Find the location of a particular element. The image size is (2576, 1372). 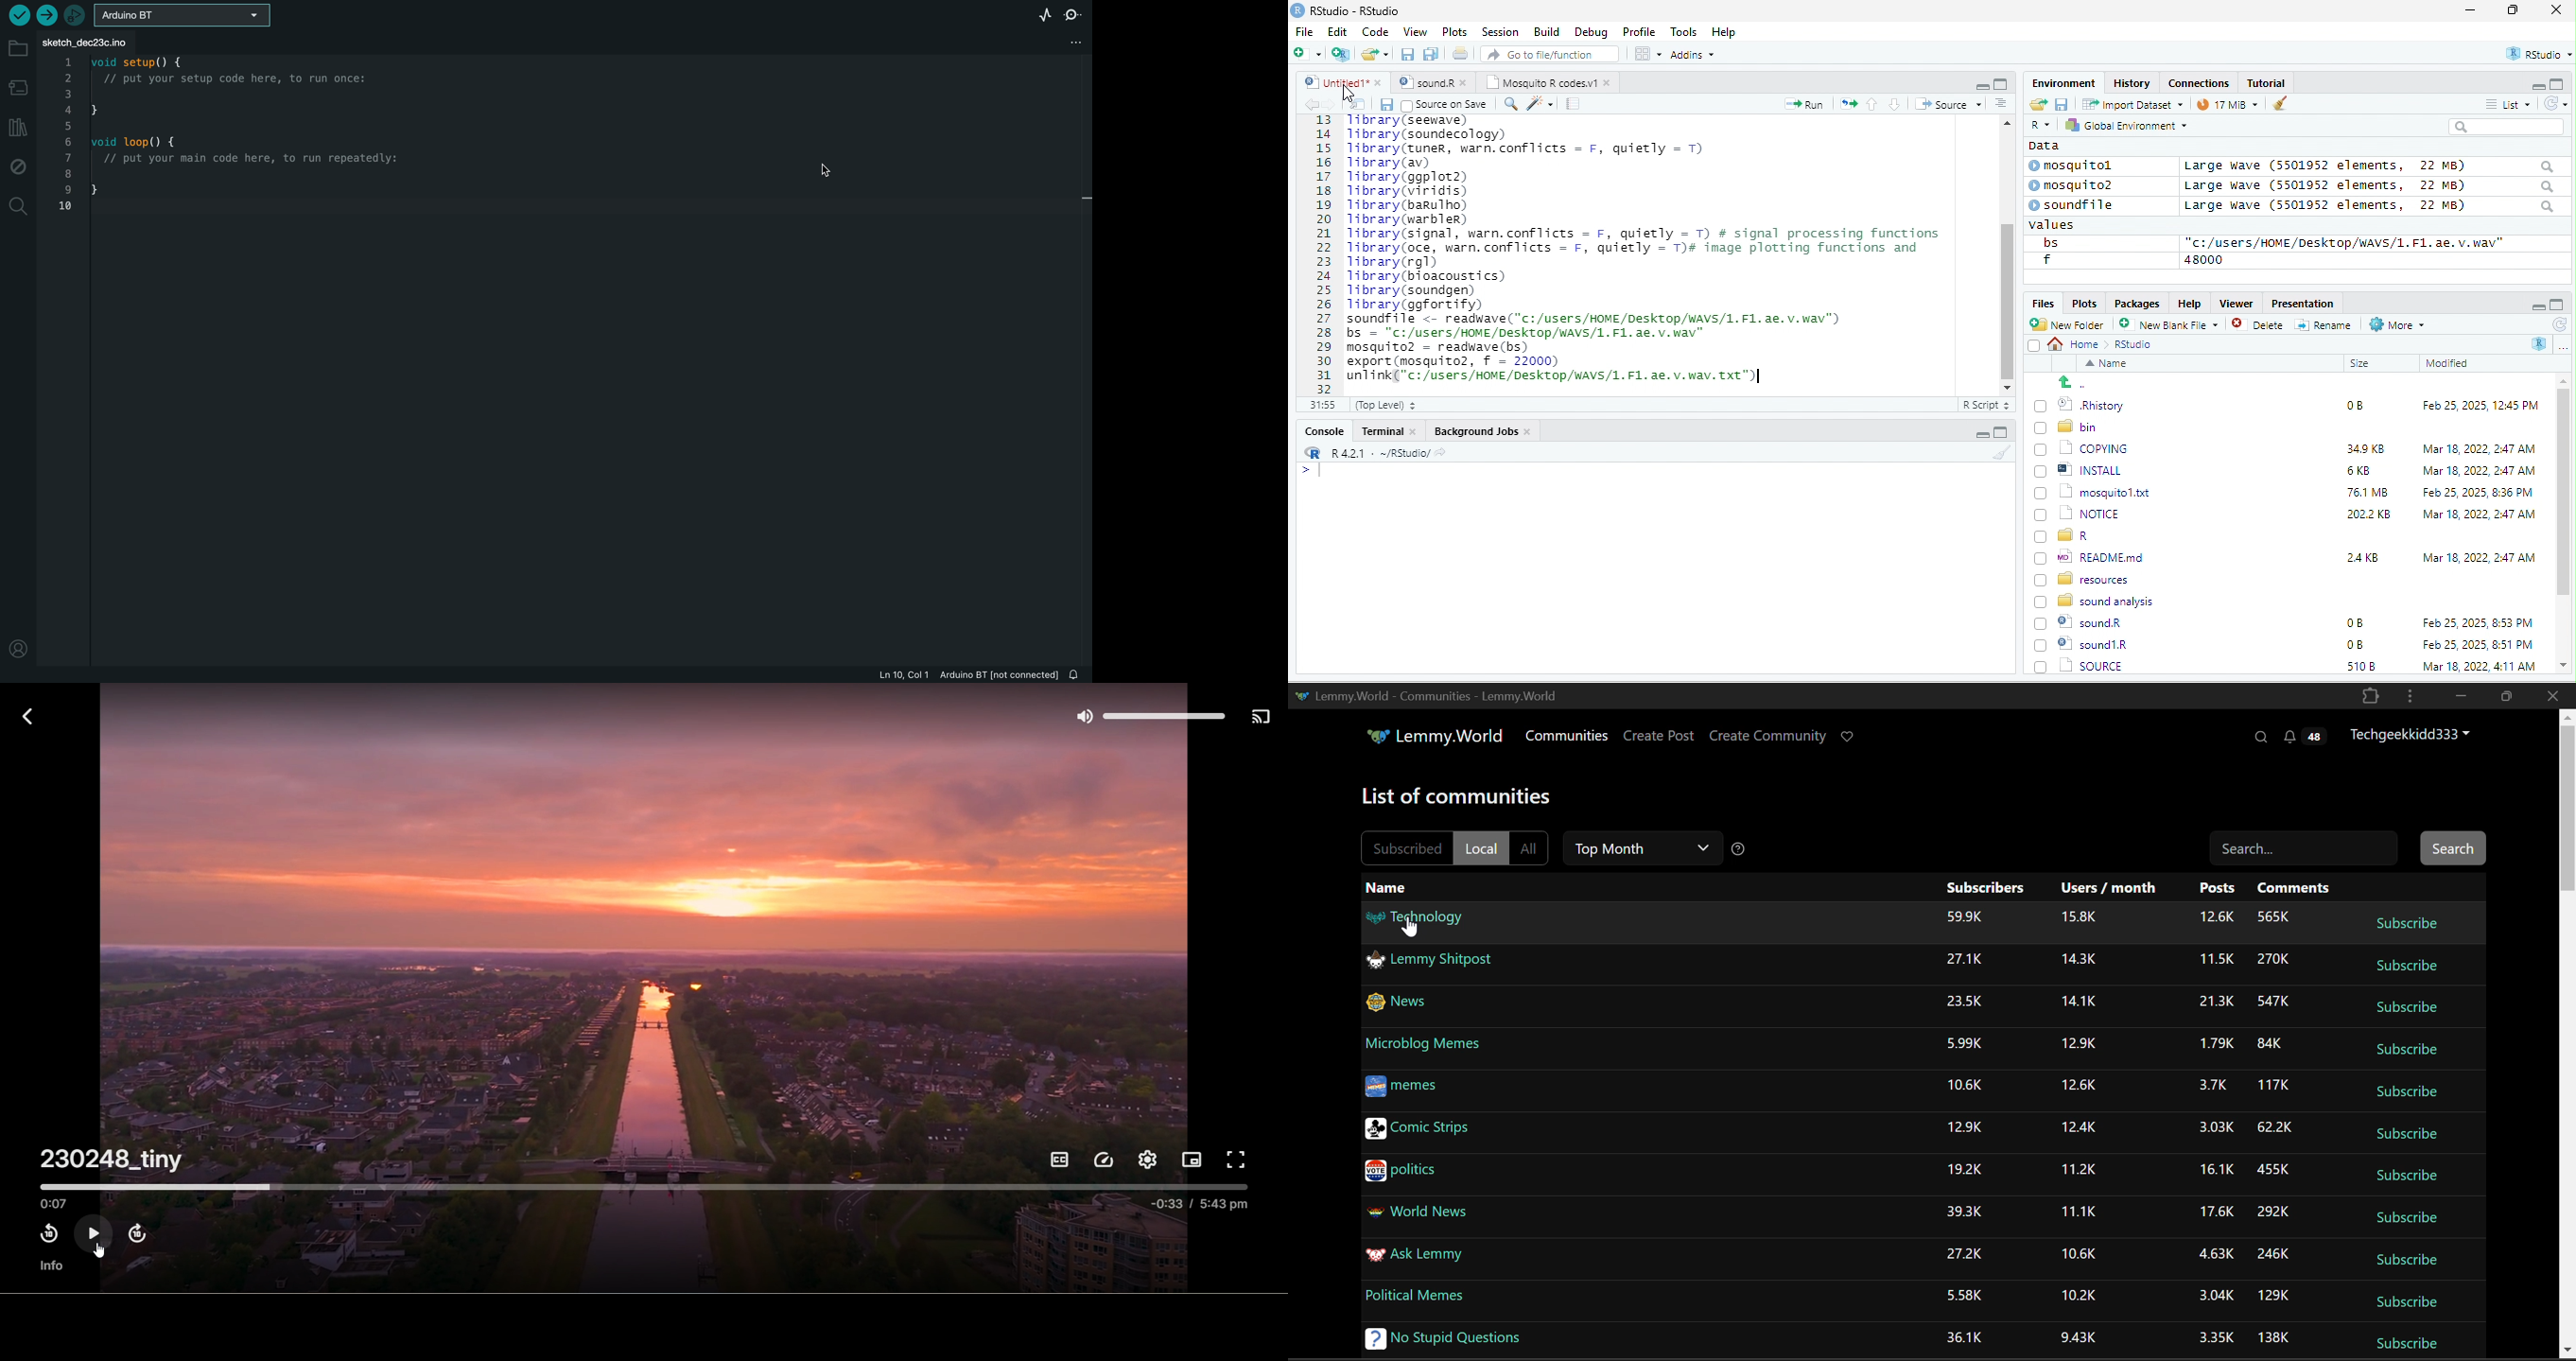

hy Global Environment ~ is located at coordinates (2121, 125).